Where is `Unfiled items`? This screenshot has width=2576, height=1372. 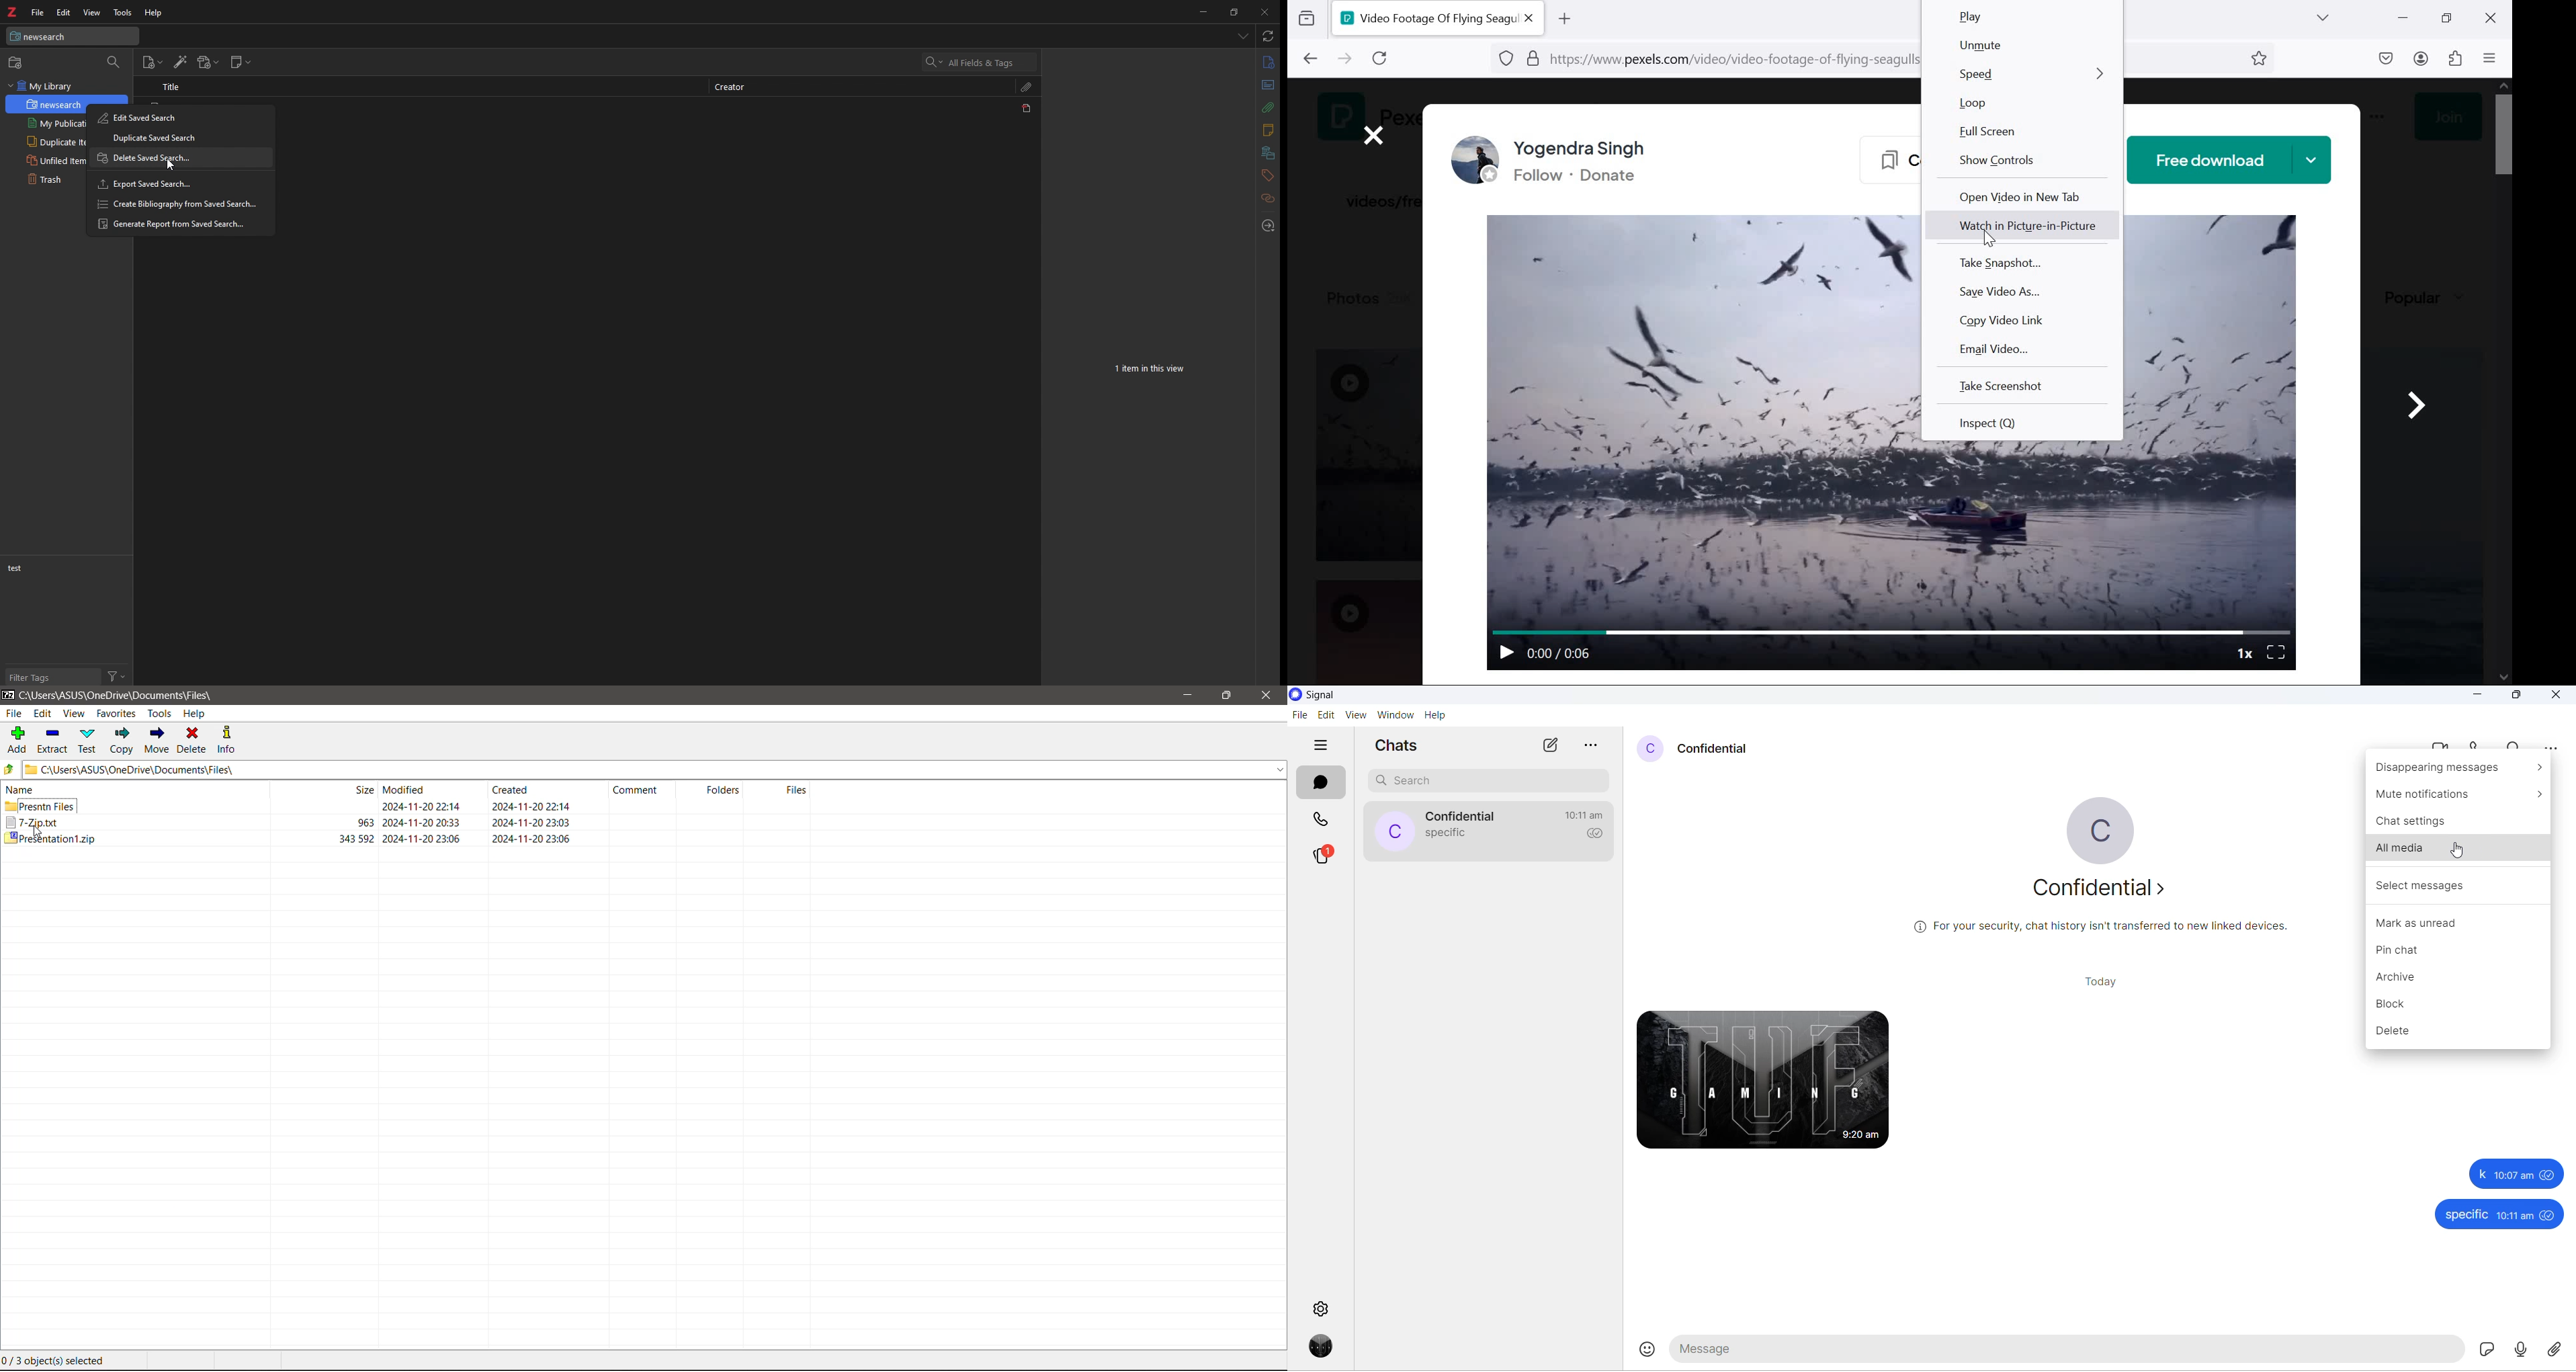
Unfiled items is located at coordinates (53, 161).